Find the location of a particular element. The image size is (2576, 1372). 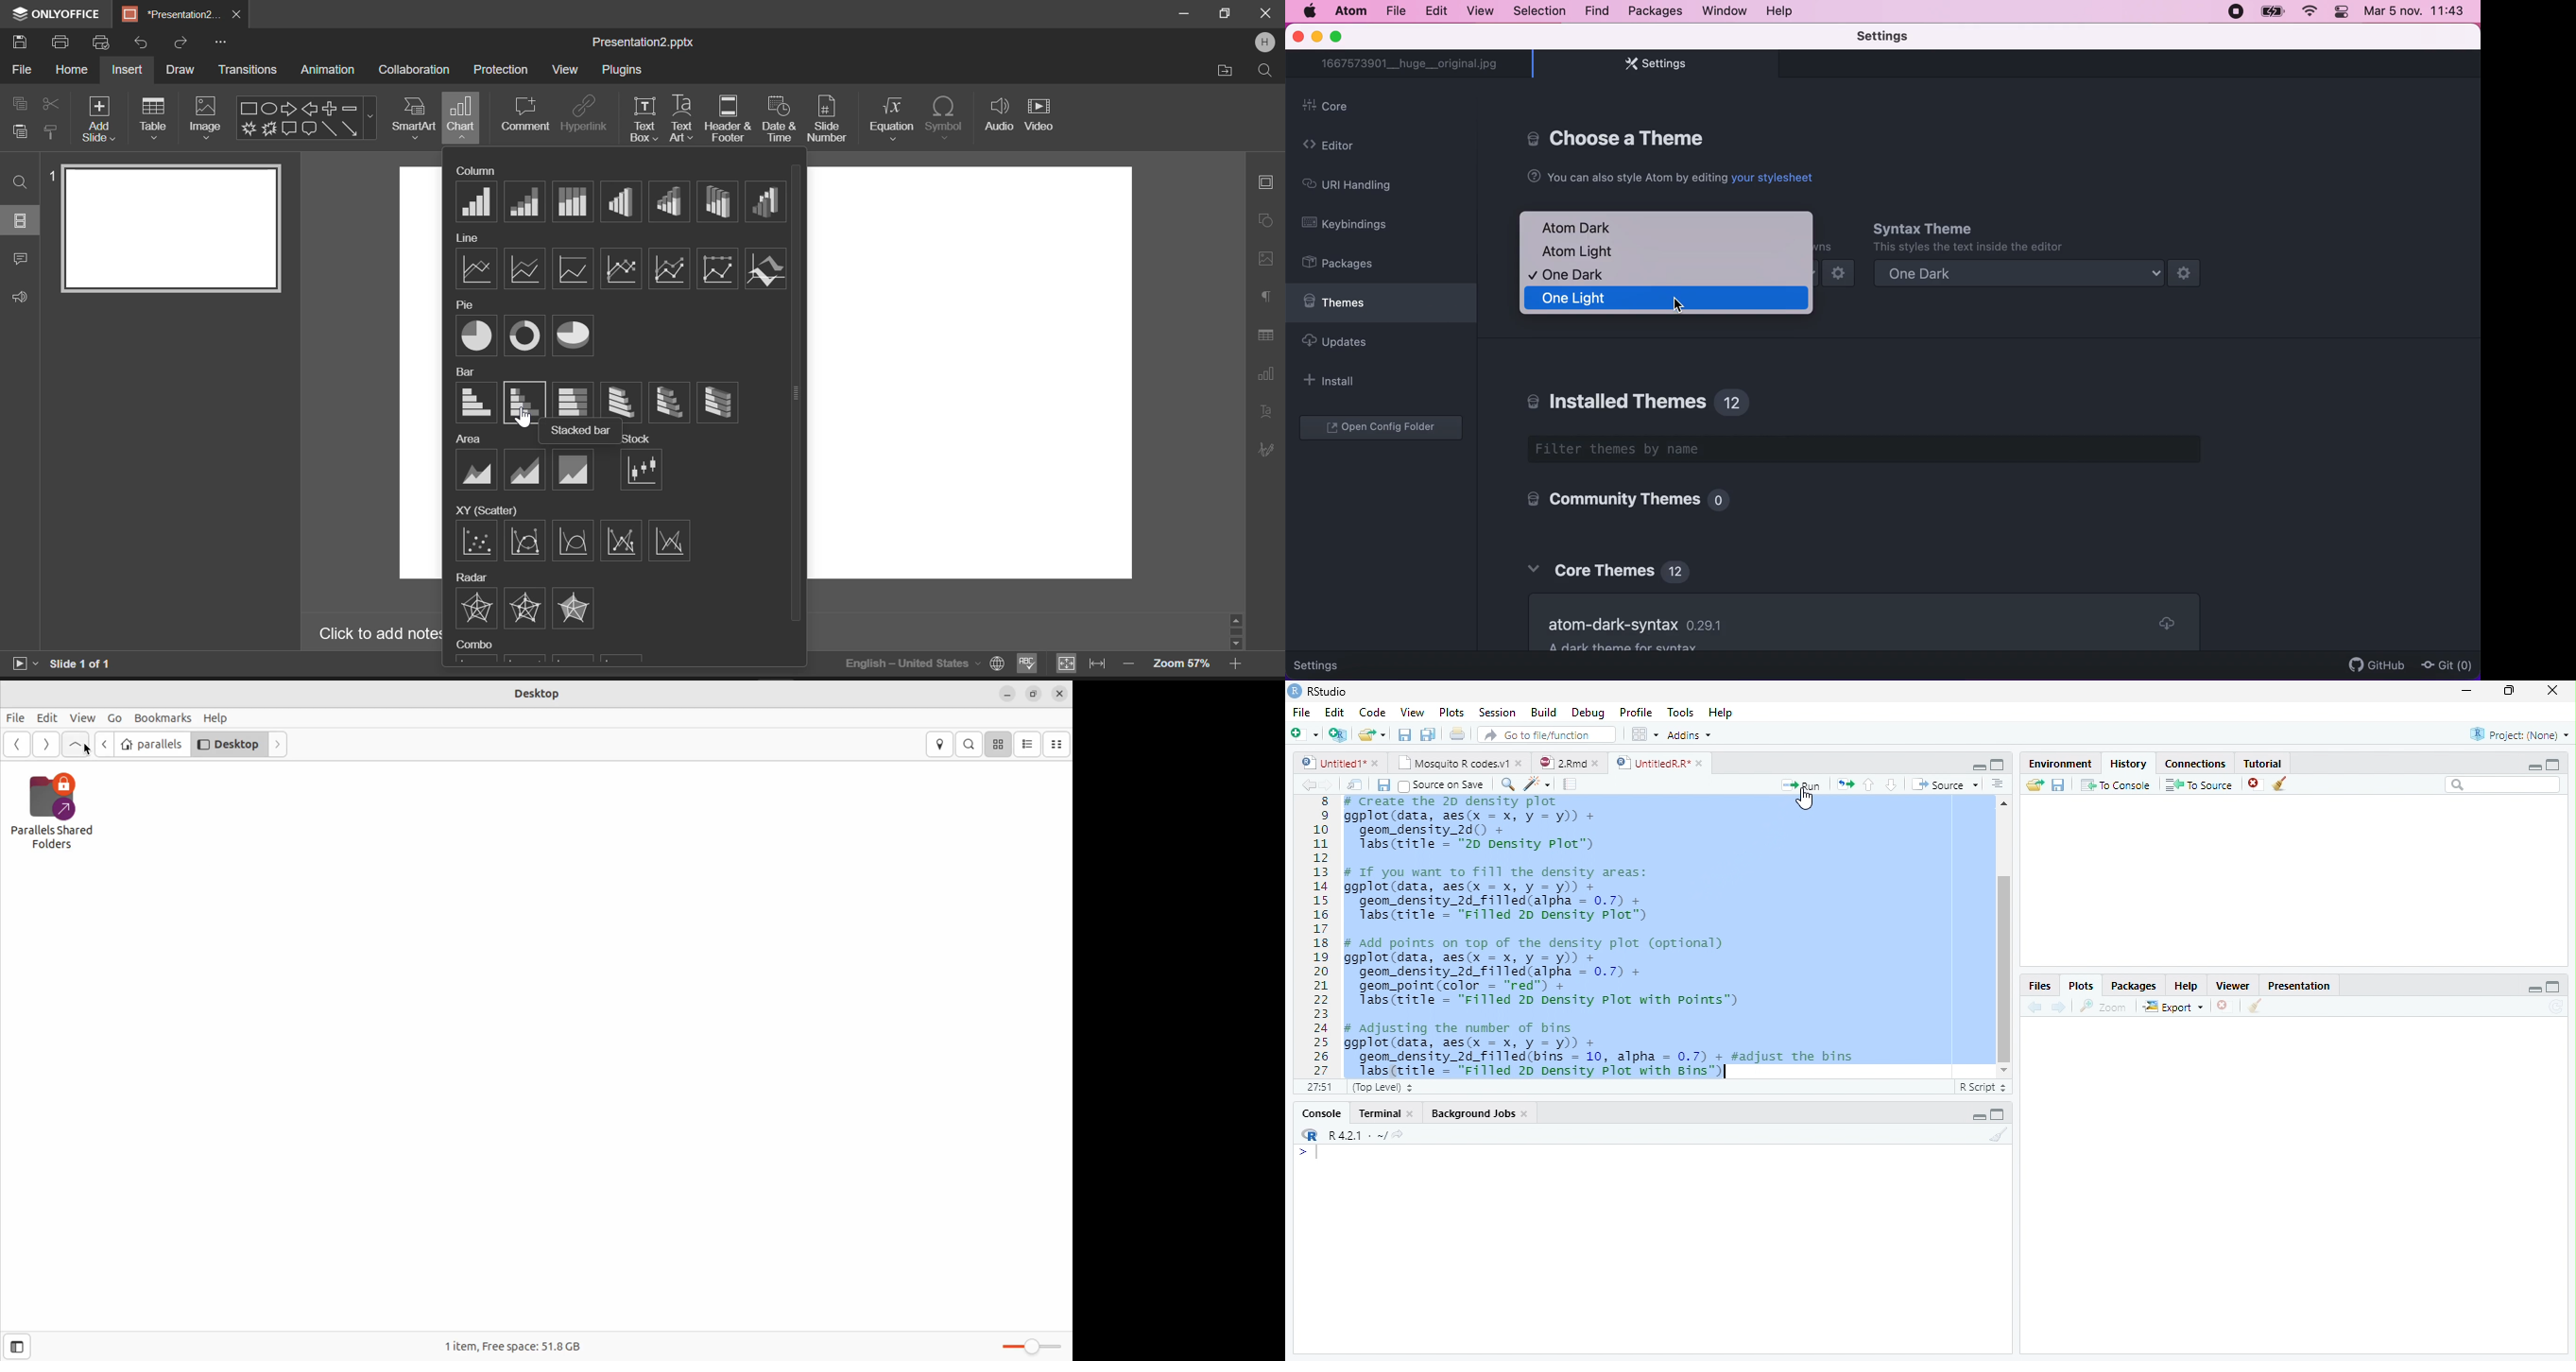

Pie is located at coordinates (467, 305).